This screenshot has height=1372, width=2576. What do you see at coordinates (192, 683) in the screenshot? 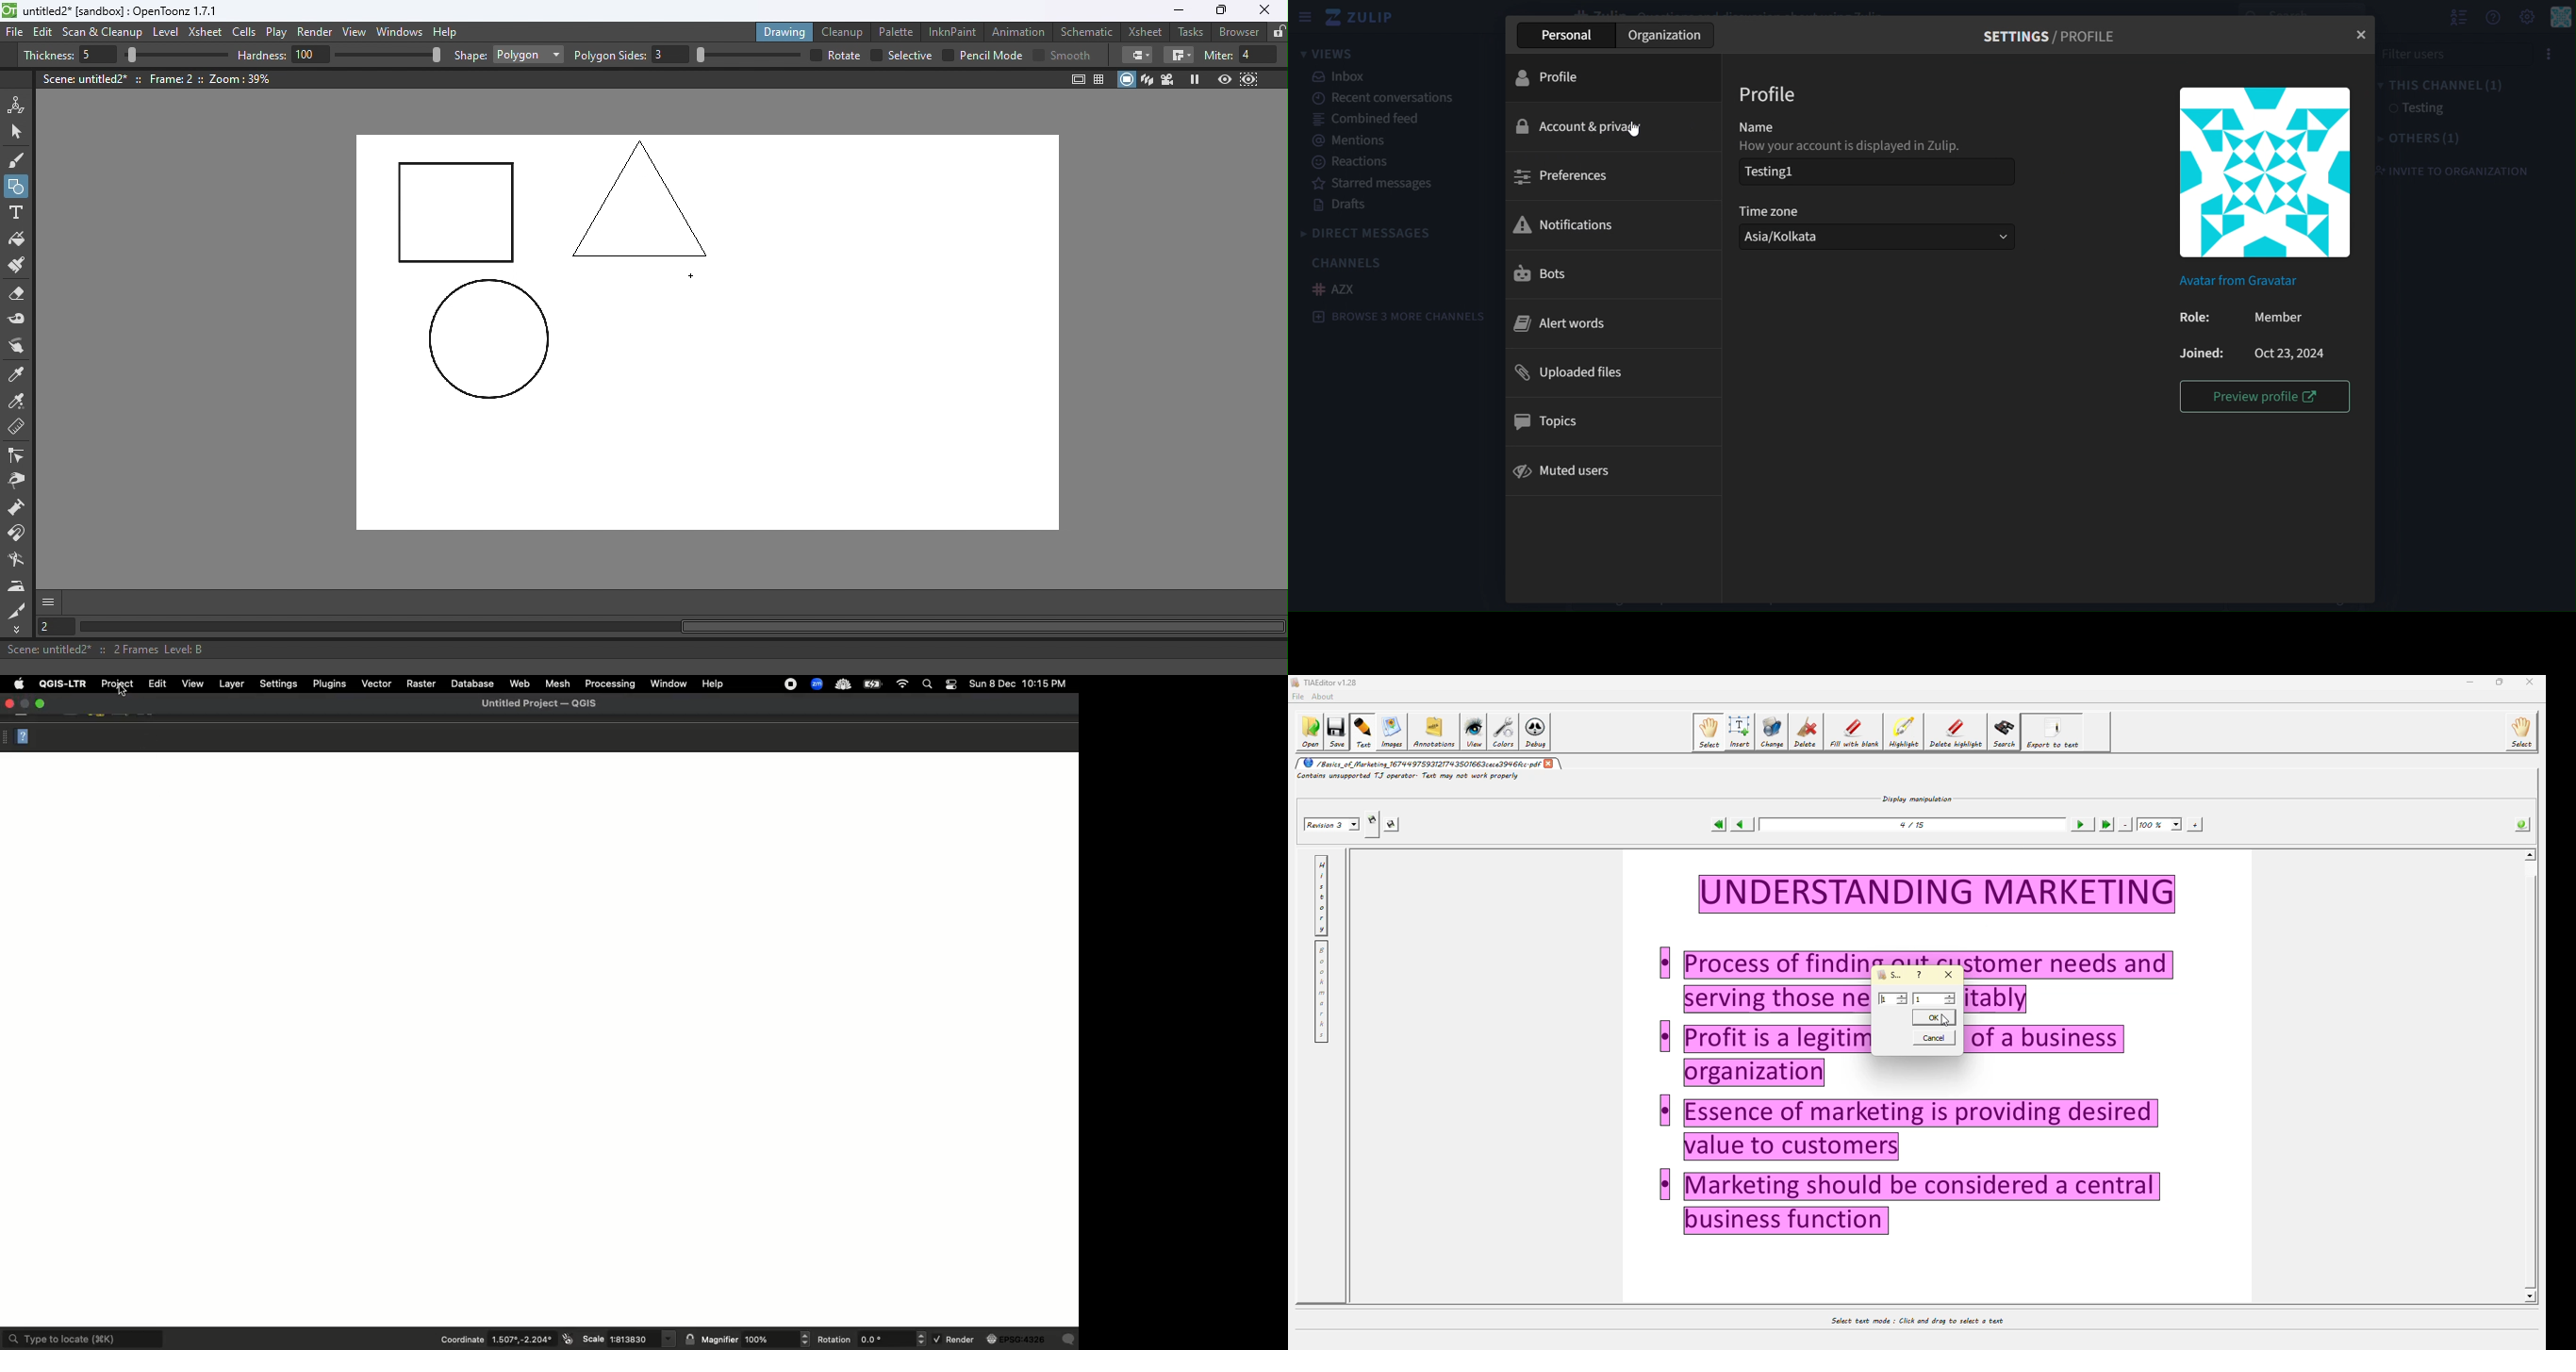
I see `View` at bounding box center [192, 683].